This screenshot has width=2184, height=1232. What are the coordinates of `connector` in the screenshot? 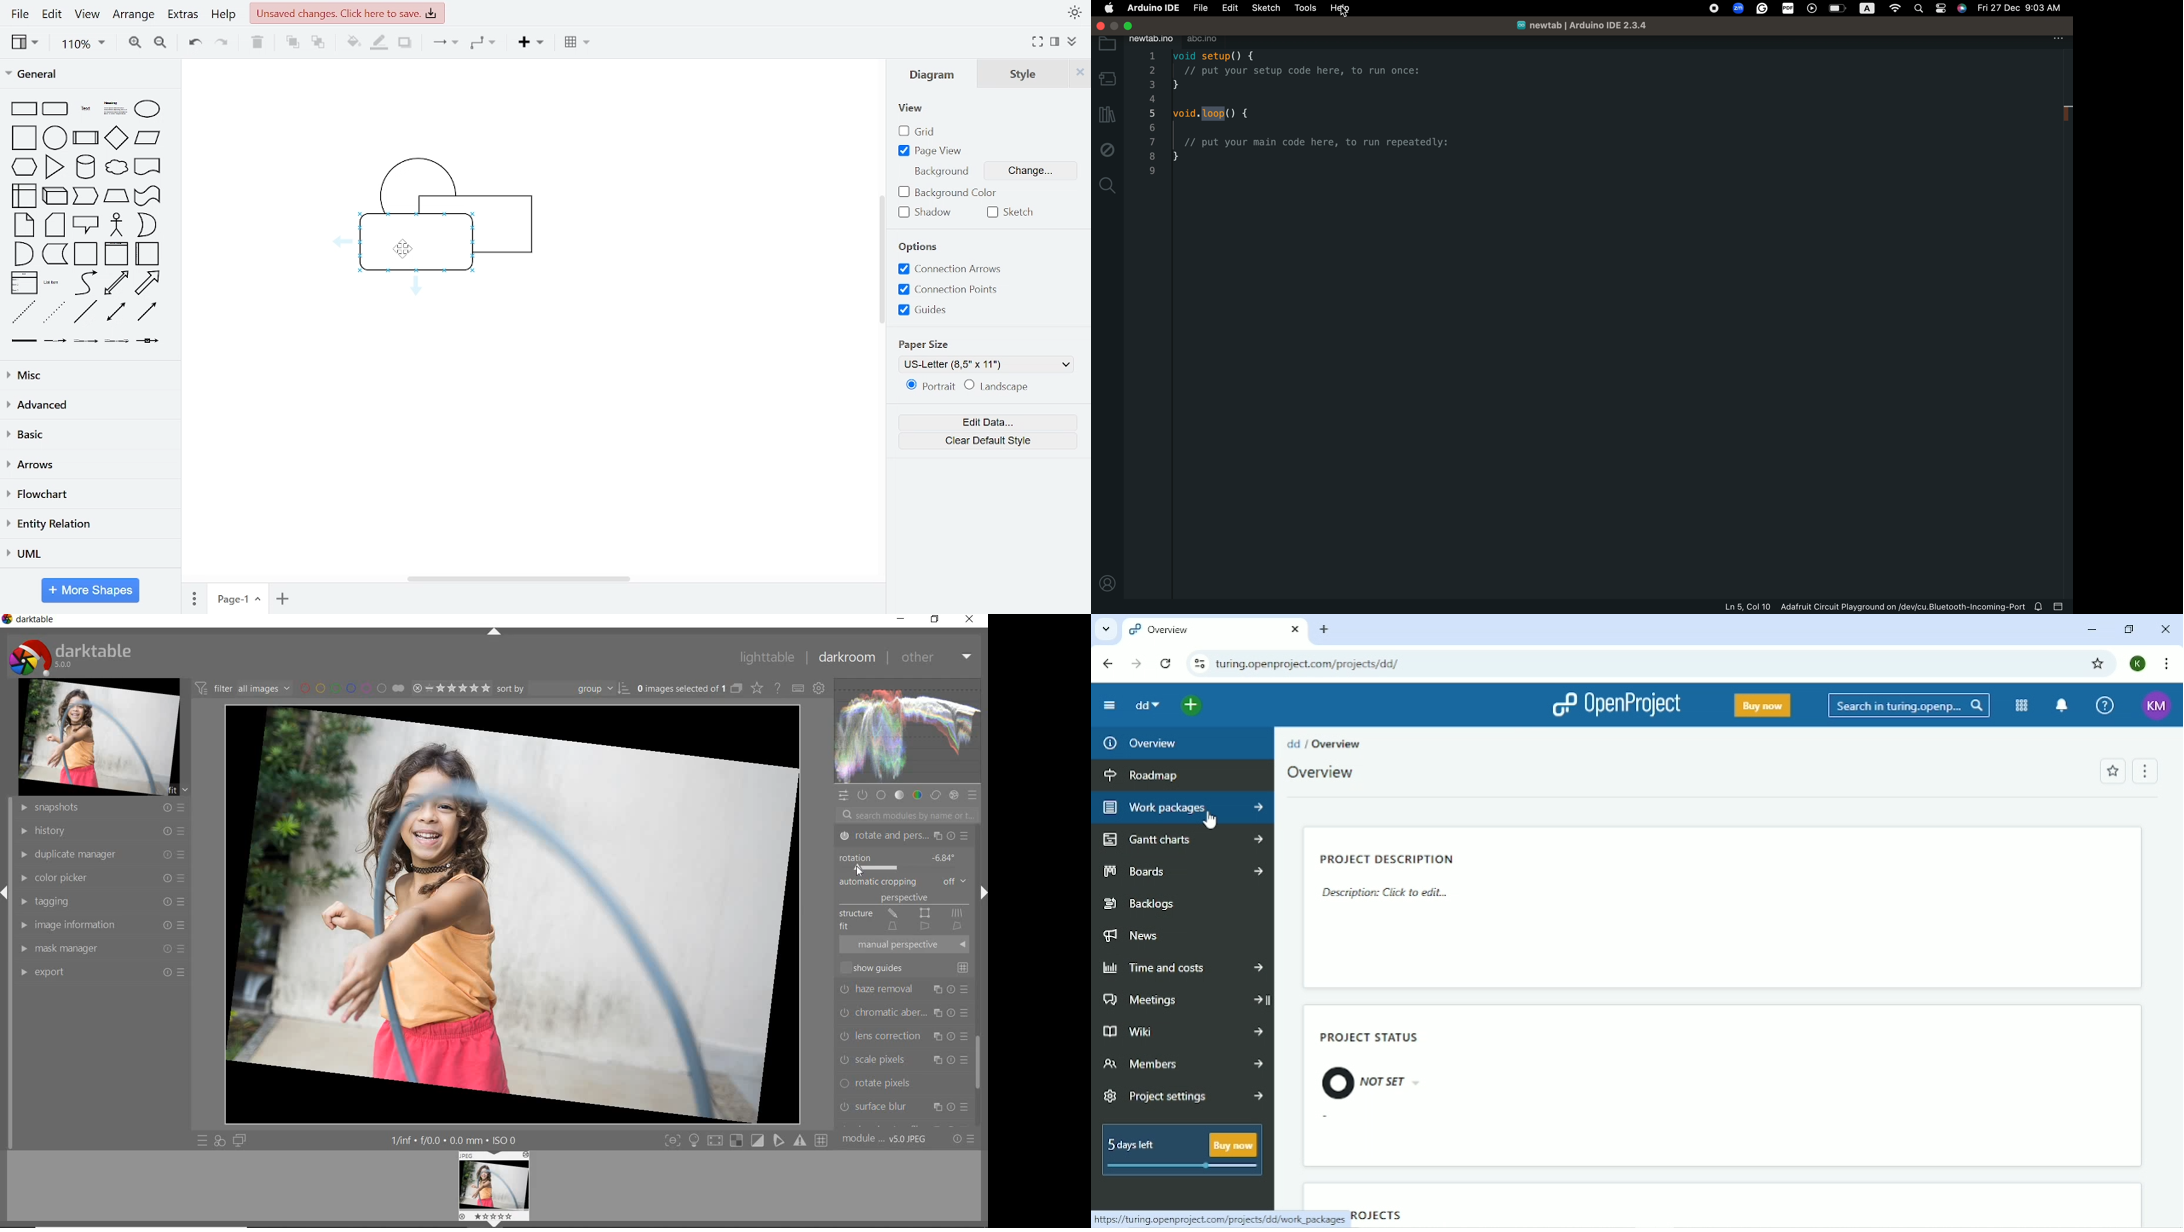 It's located at (444, 47).